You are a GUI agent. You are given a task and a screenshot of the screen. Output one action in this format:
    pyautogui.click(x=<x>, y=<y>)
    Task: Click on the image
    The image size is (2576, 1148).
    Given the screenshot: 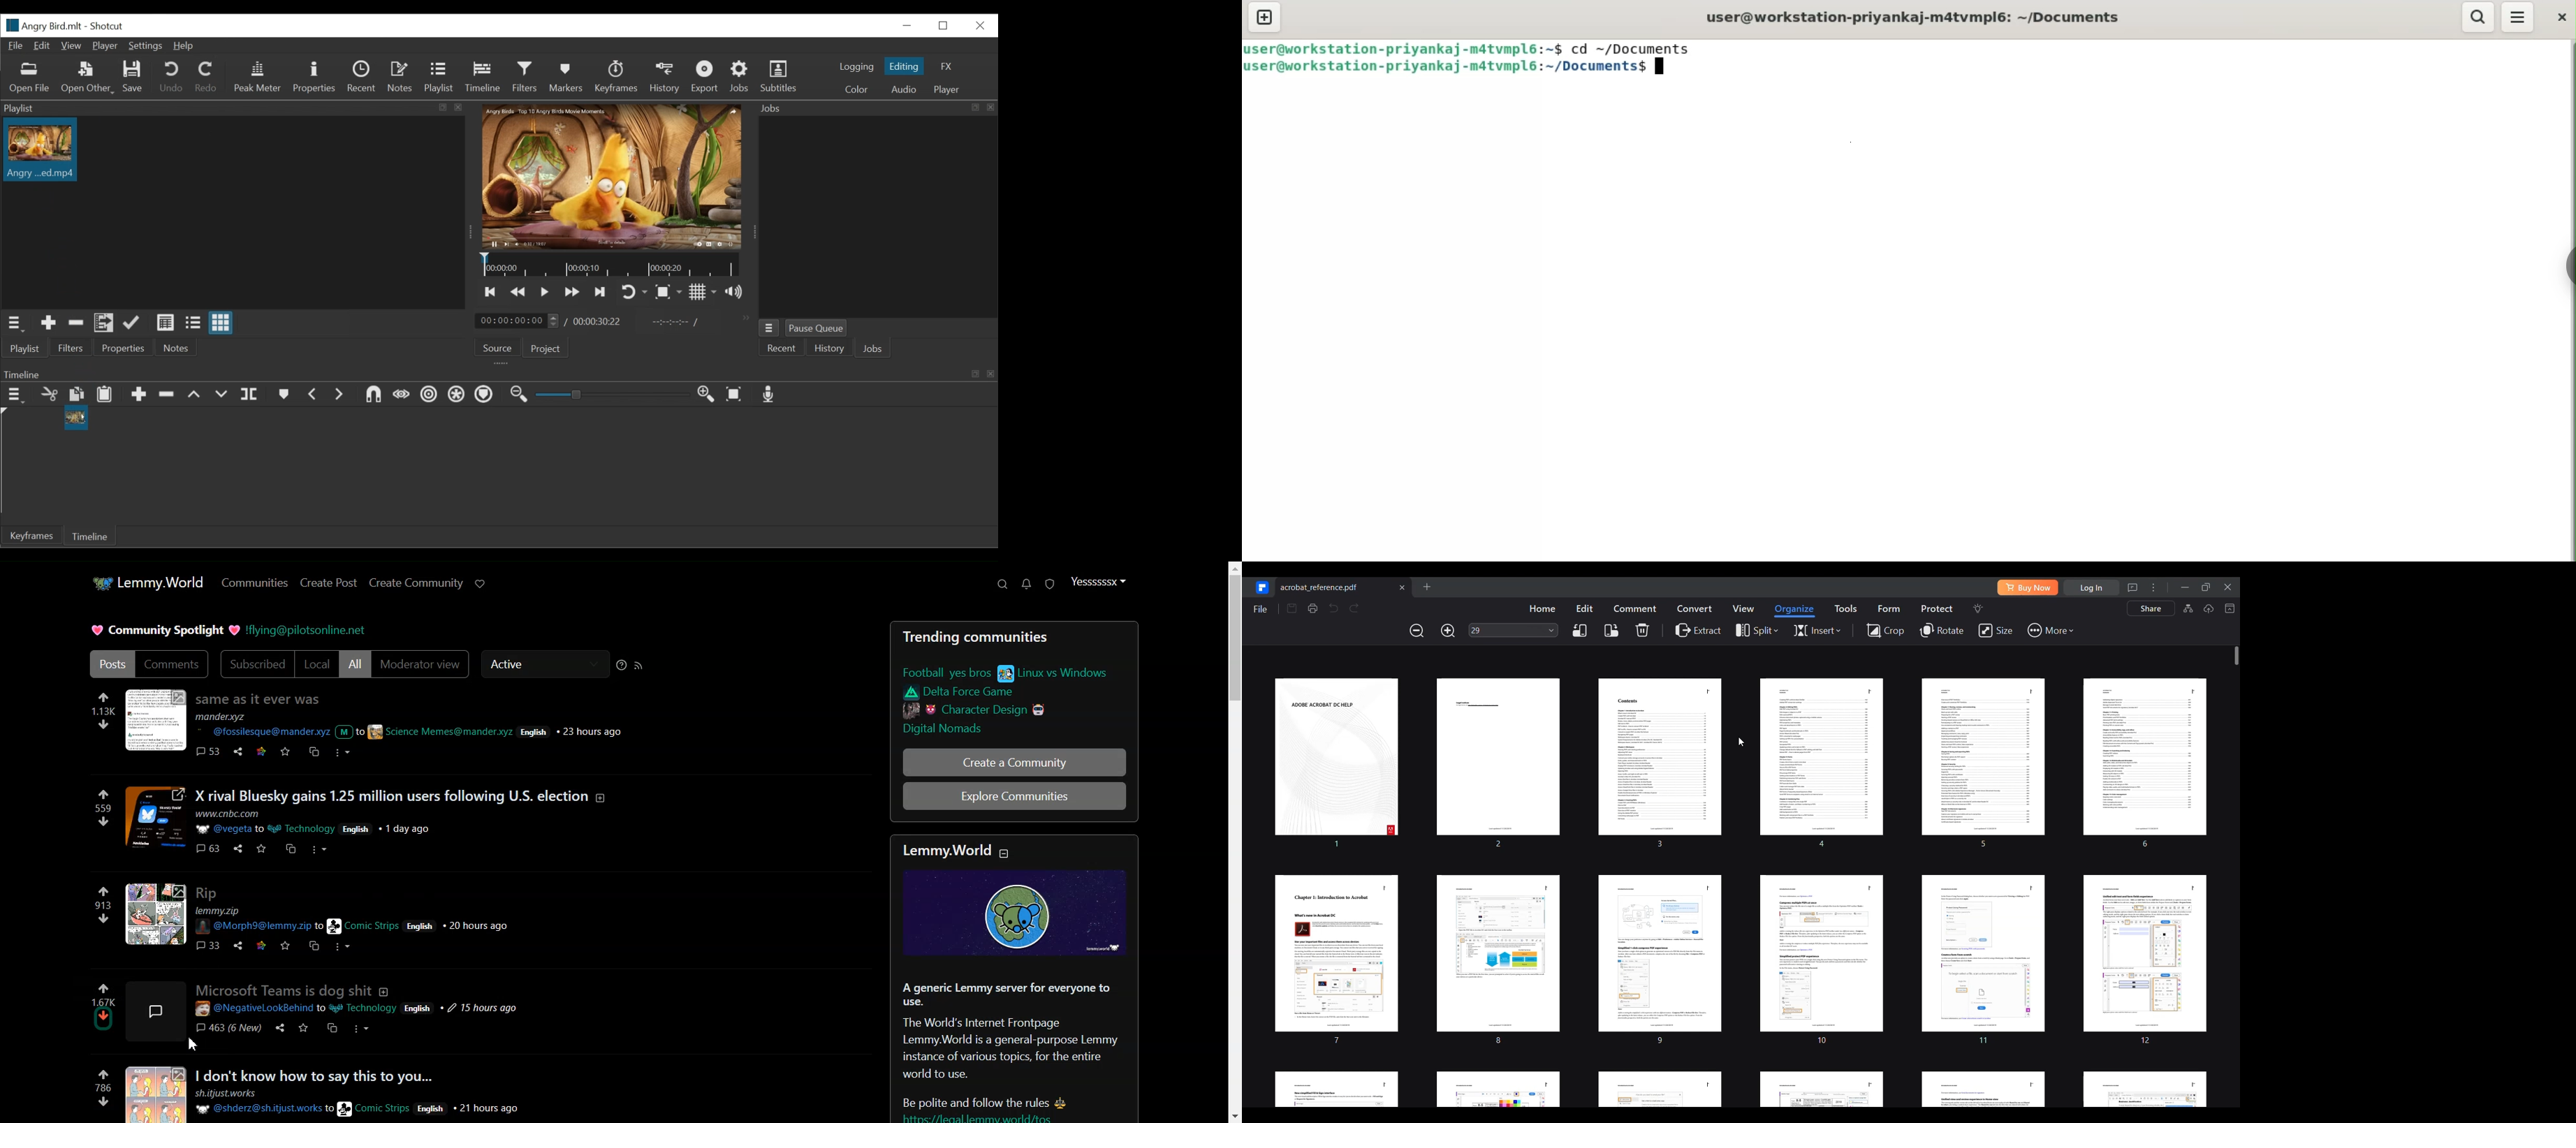 What is the action you would take?
    pyautogui.click(x=164, y=1009)
    